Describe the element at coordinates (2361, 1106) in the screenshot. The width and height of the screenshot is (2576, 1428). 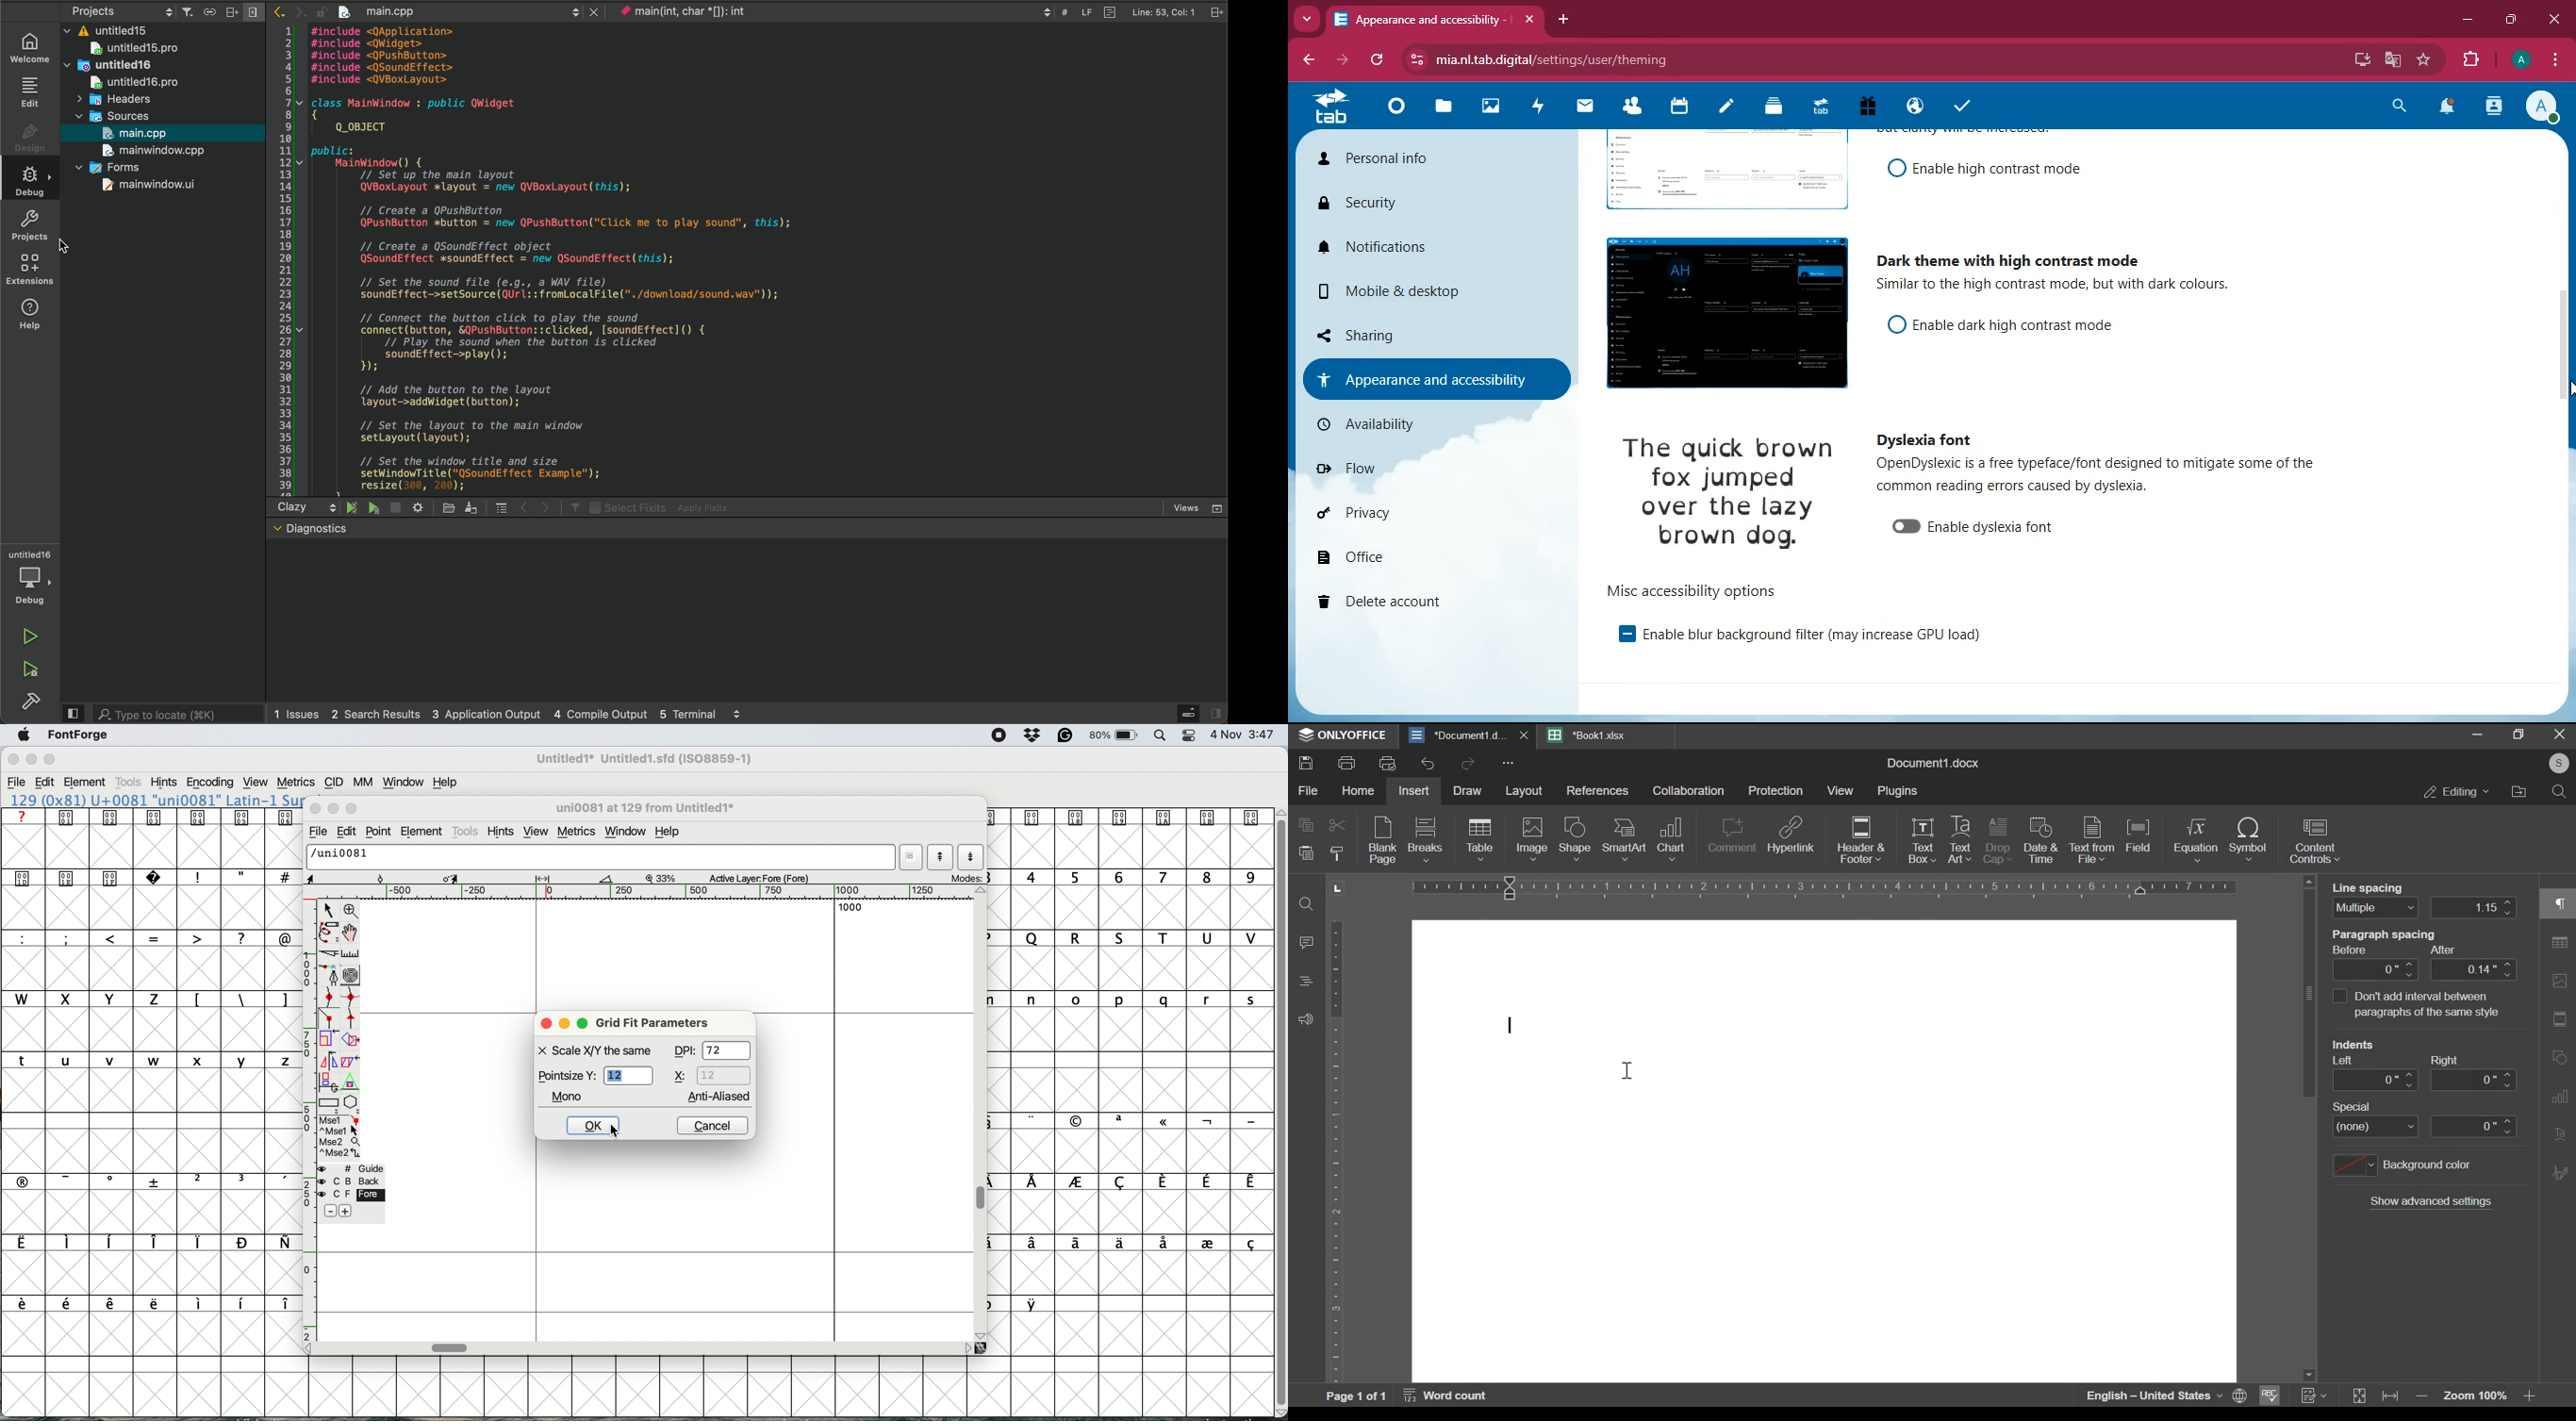
I see `special label` at that location.